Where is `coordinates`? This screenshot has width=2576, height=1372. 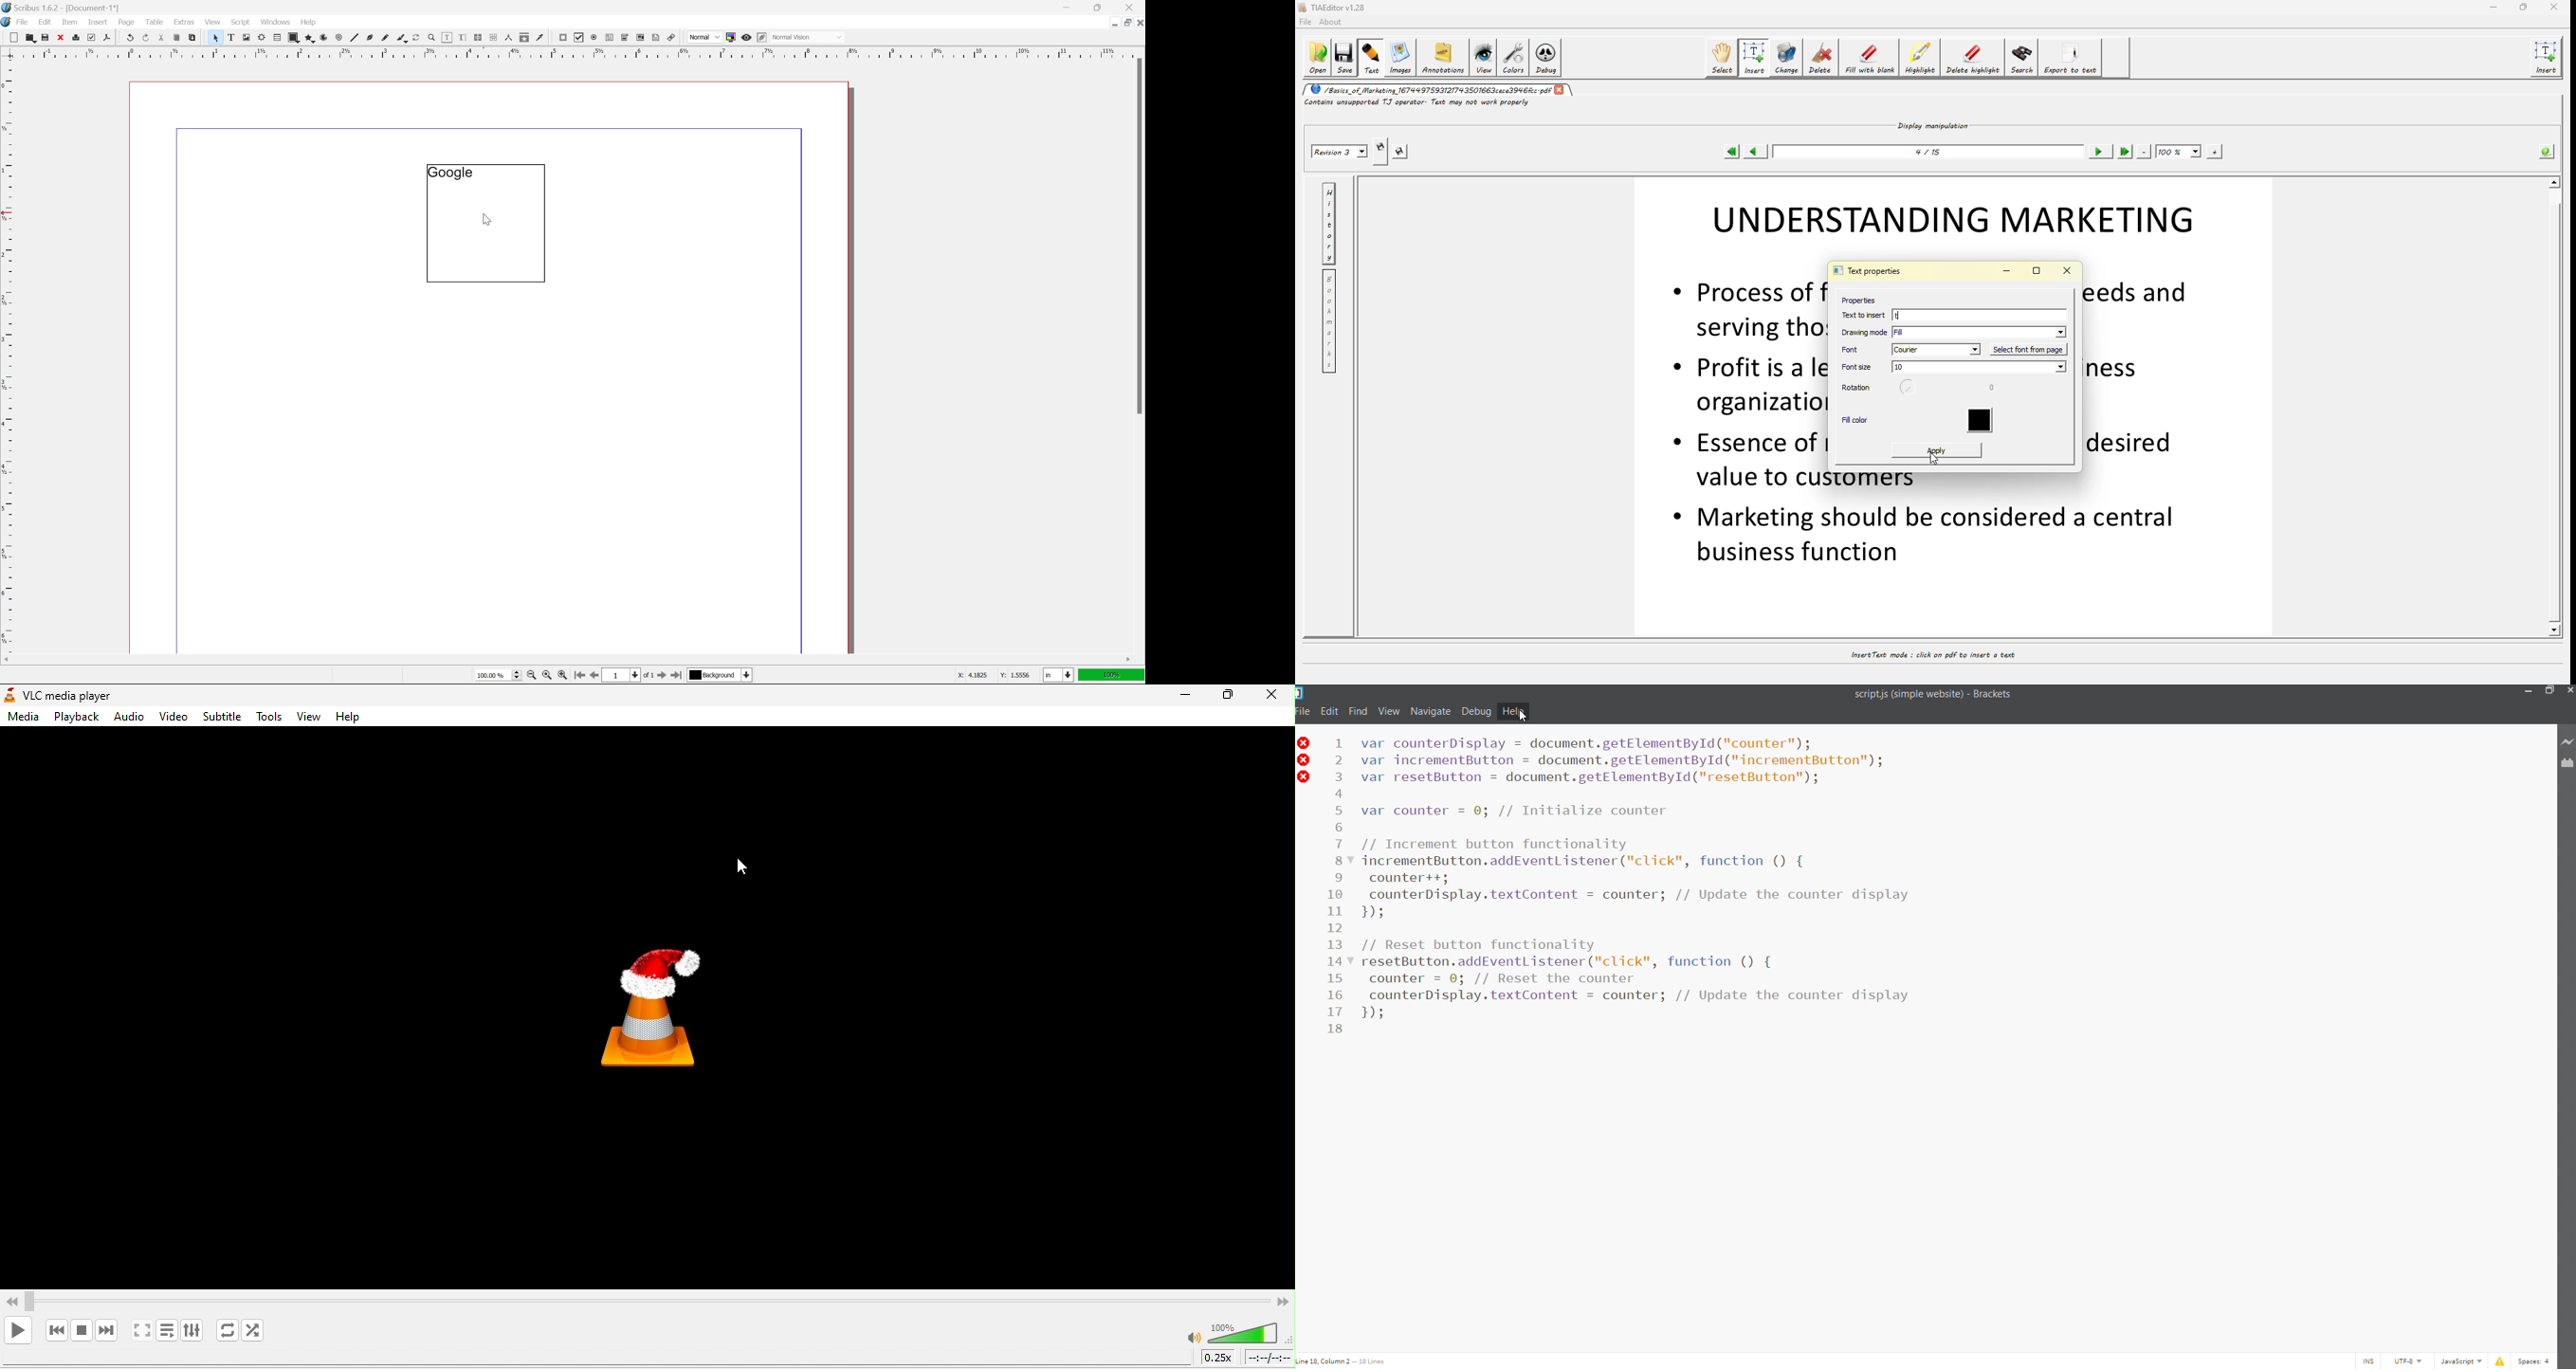 coordinates is located at coordinates (987, 675).